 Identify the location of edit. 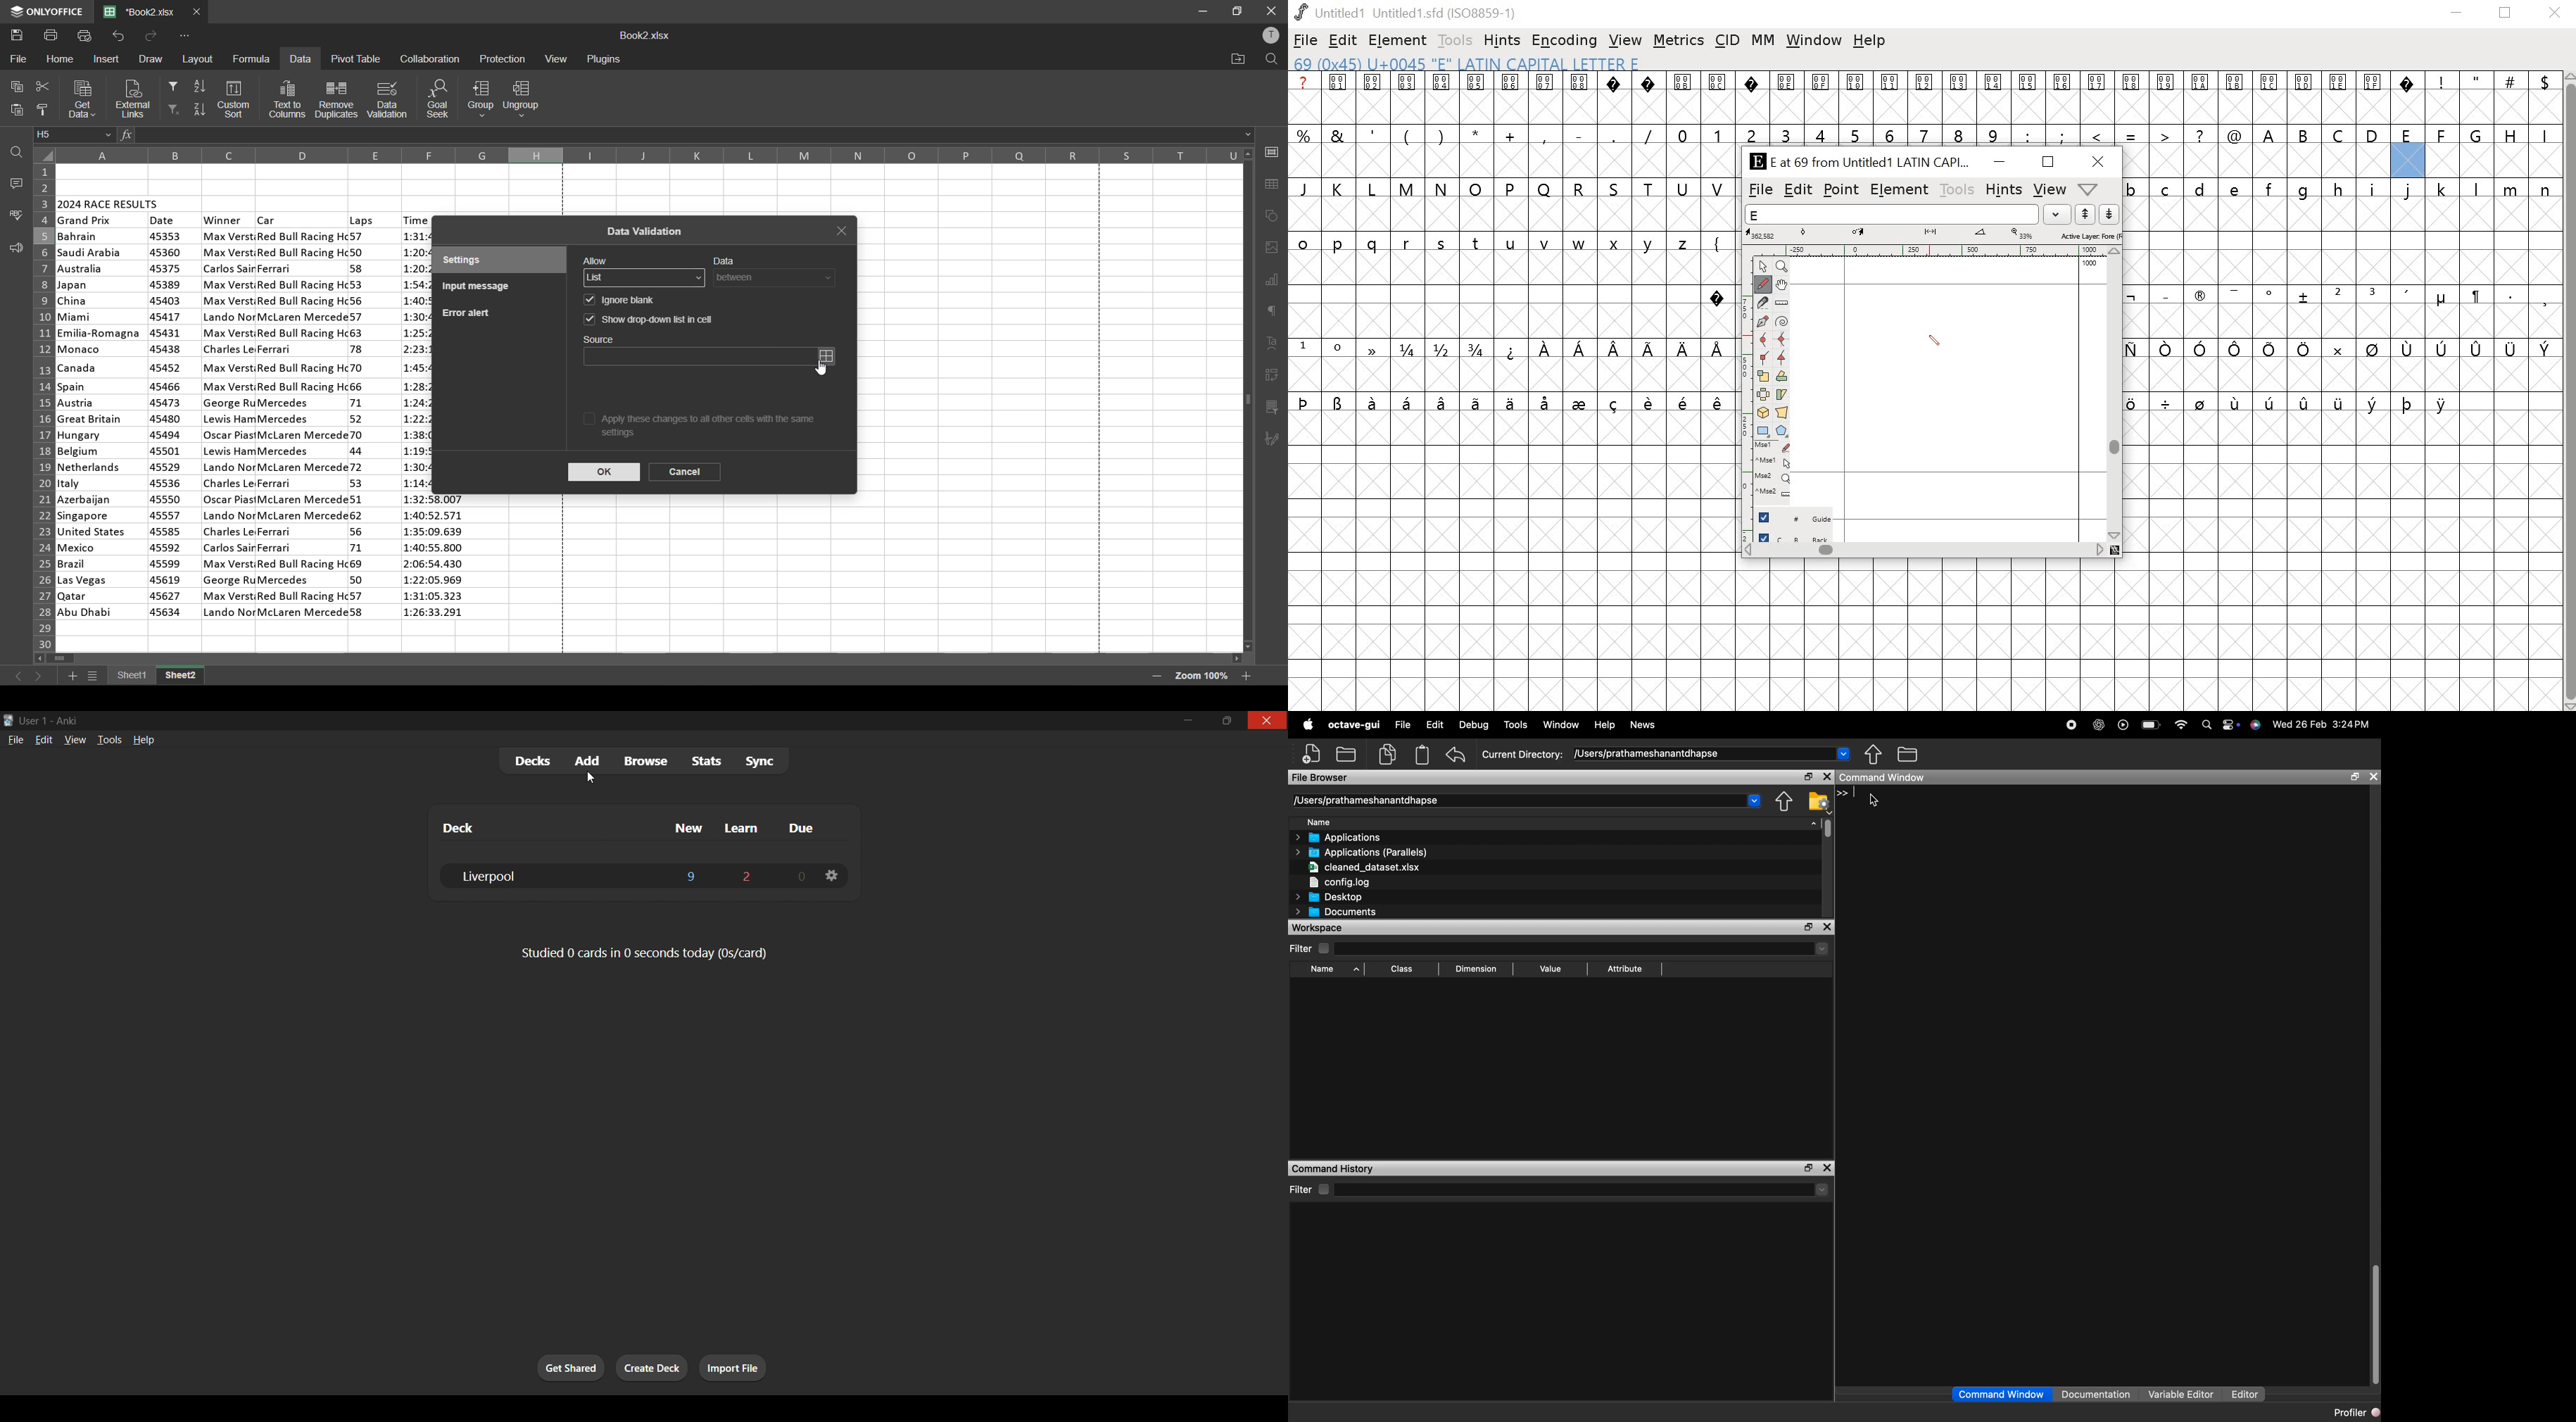
(44, 741).